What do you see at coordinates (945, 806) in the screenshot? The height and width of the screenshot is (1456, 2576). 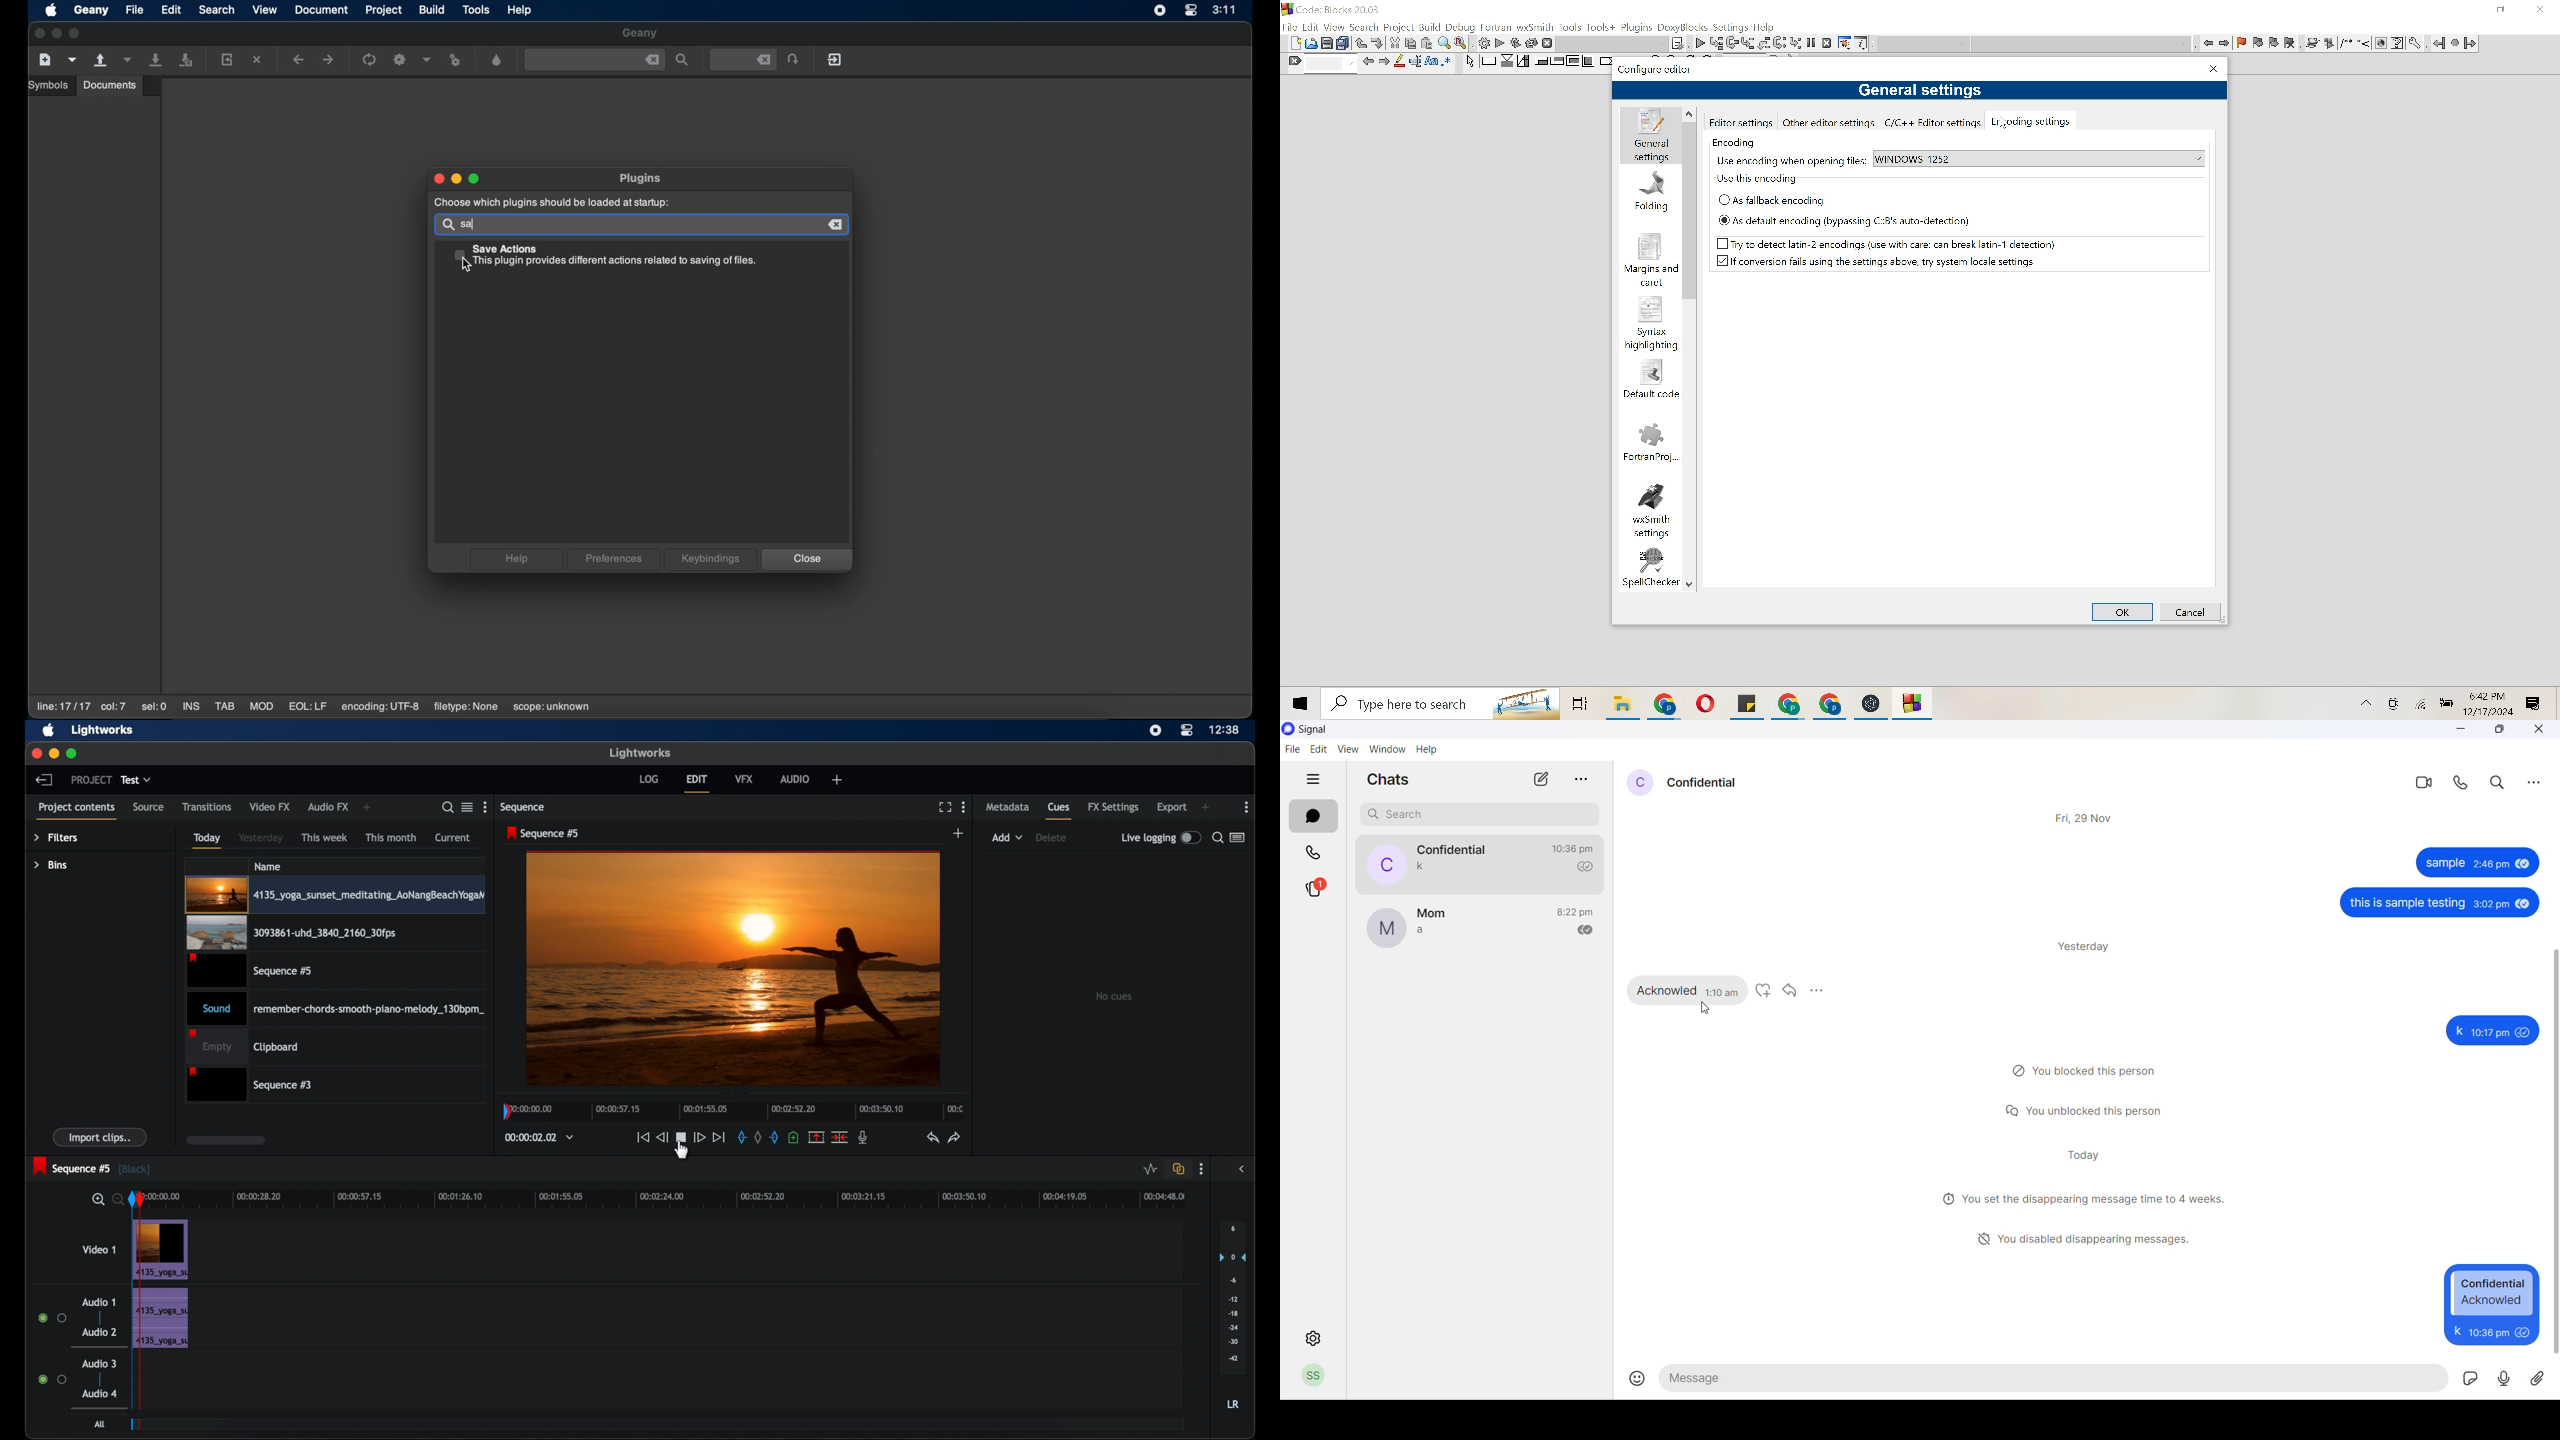 I see `full screen` at bounding box center [945, 806].